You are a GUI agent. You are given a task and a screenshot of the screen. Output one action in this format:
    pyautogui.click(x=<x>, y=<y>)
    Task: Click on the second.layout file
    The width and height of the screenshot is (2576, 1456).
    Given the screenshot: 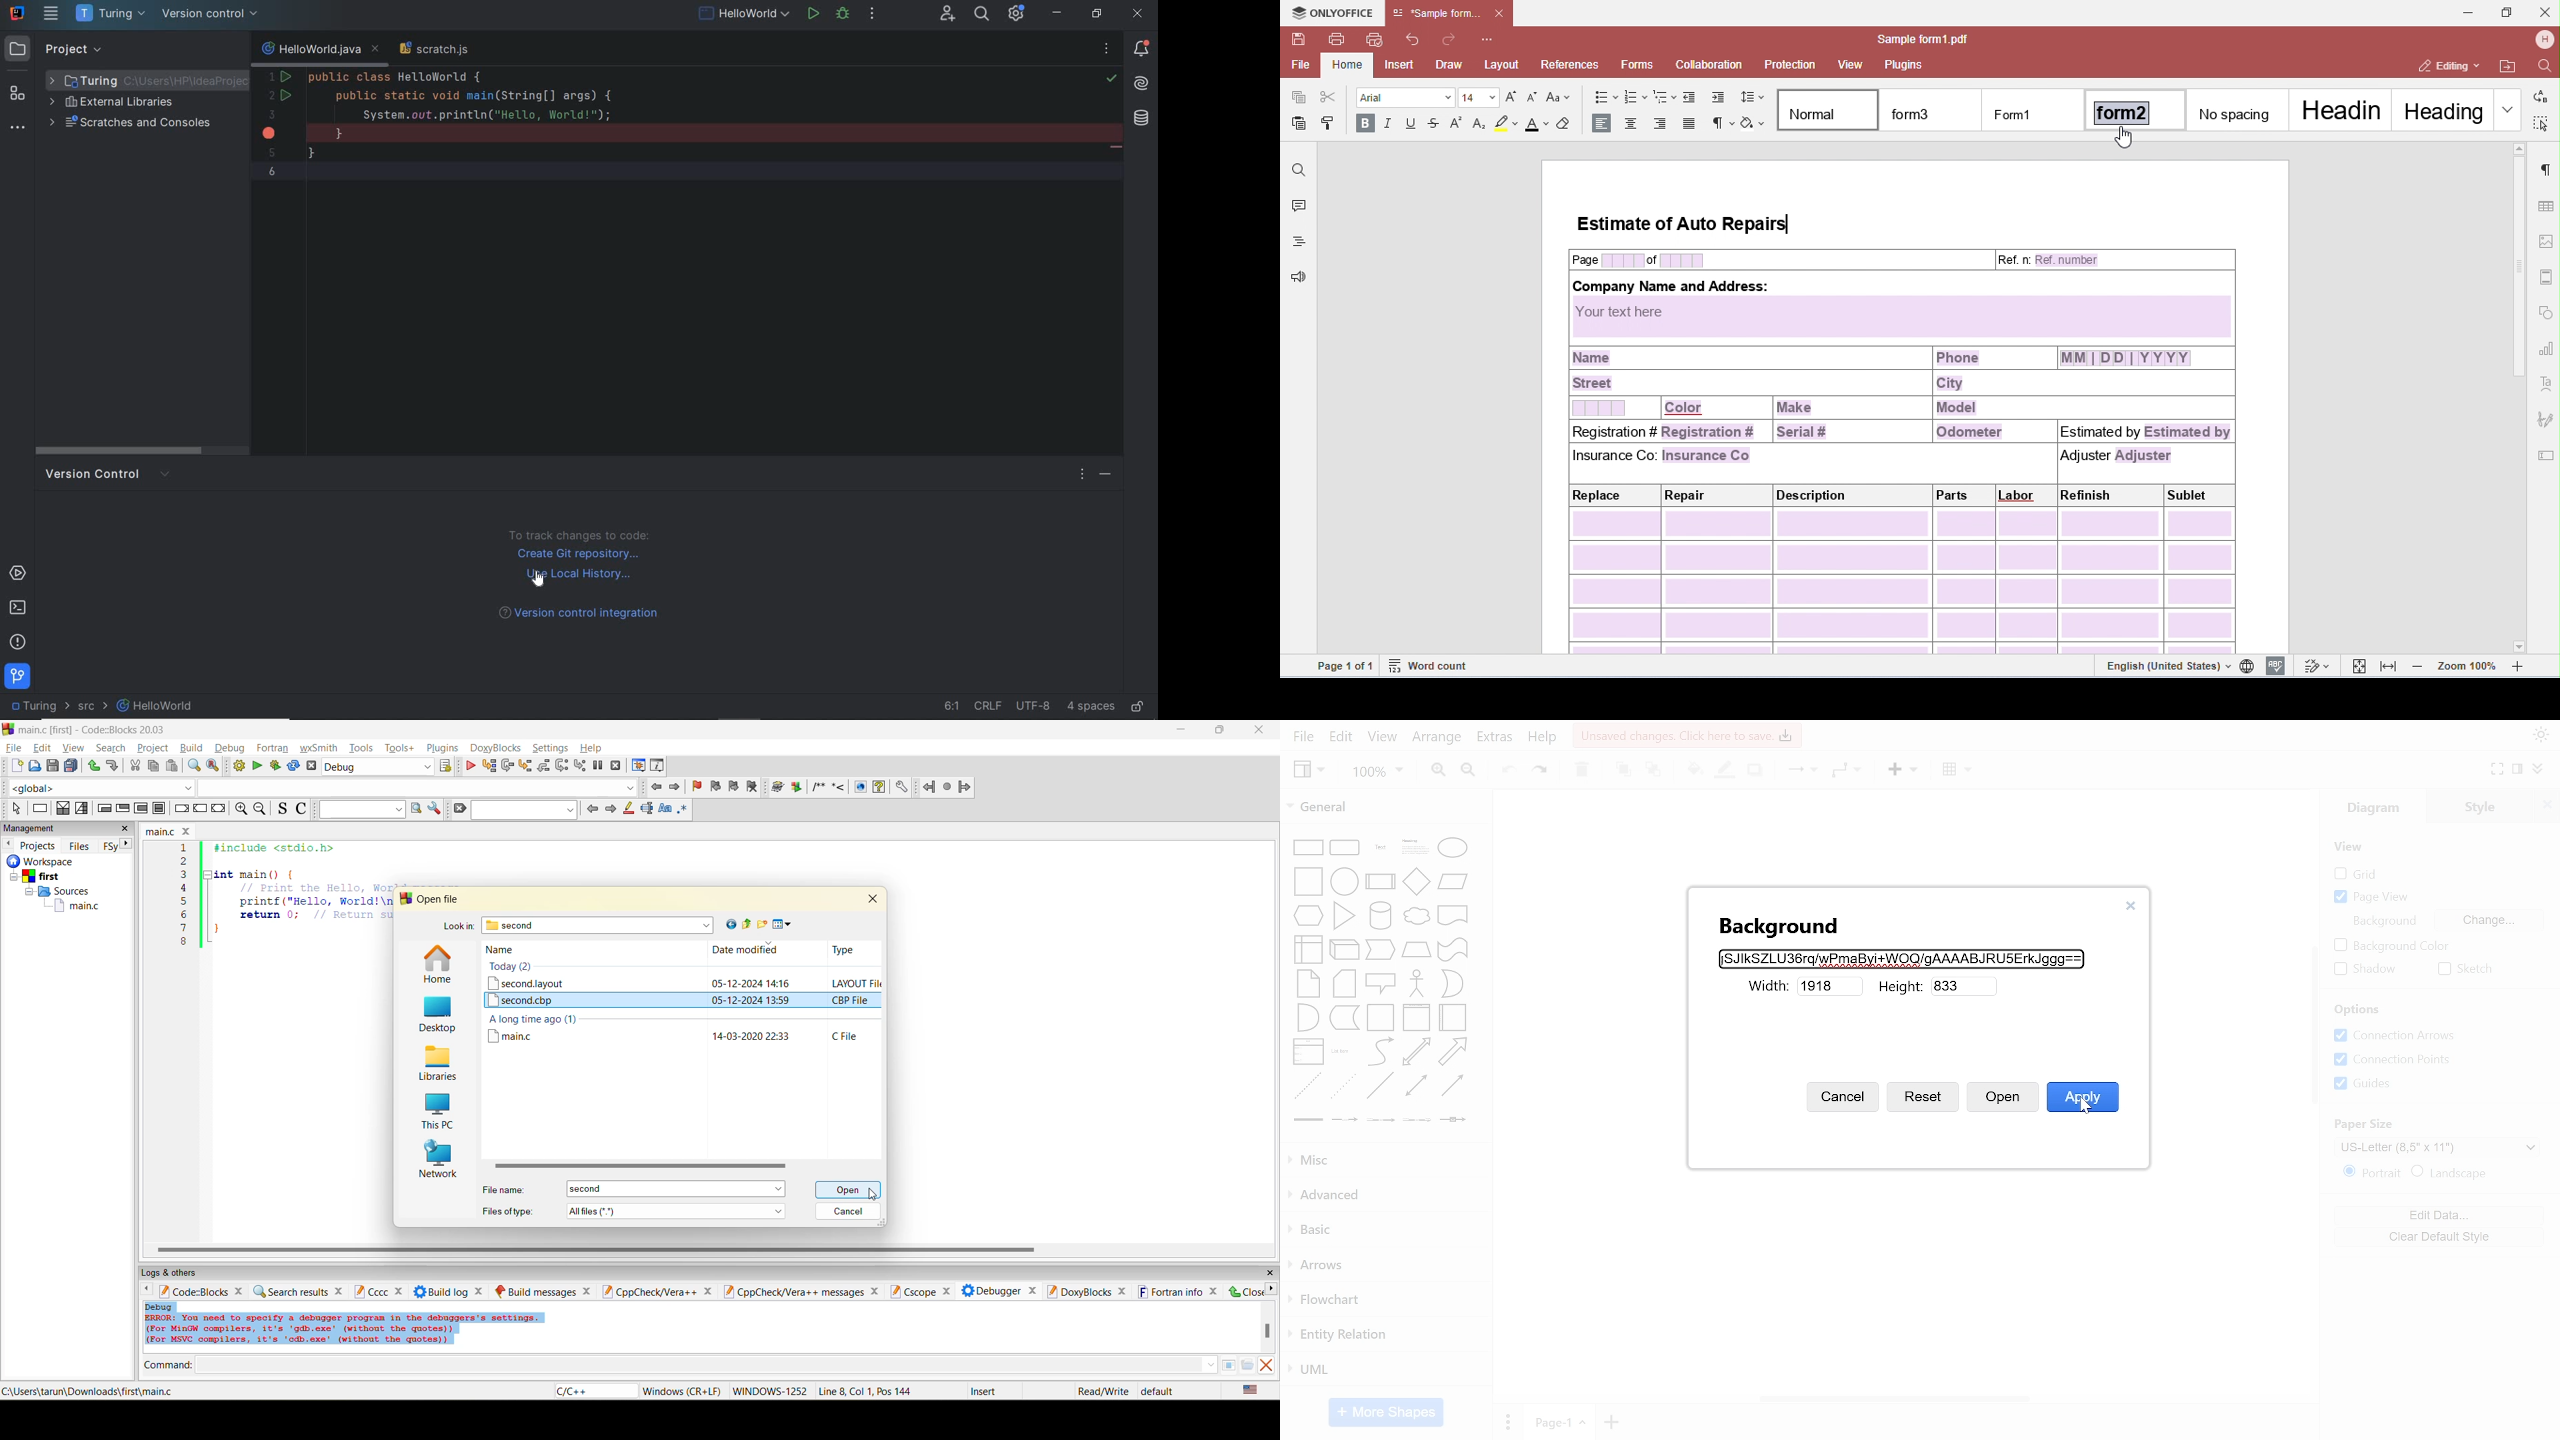 What is the action you would take?
    pyautogui.click(x=527, y=983)
    